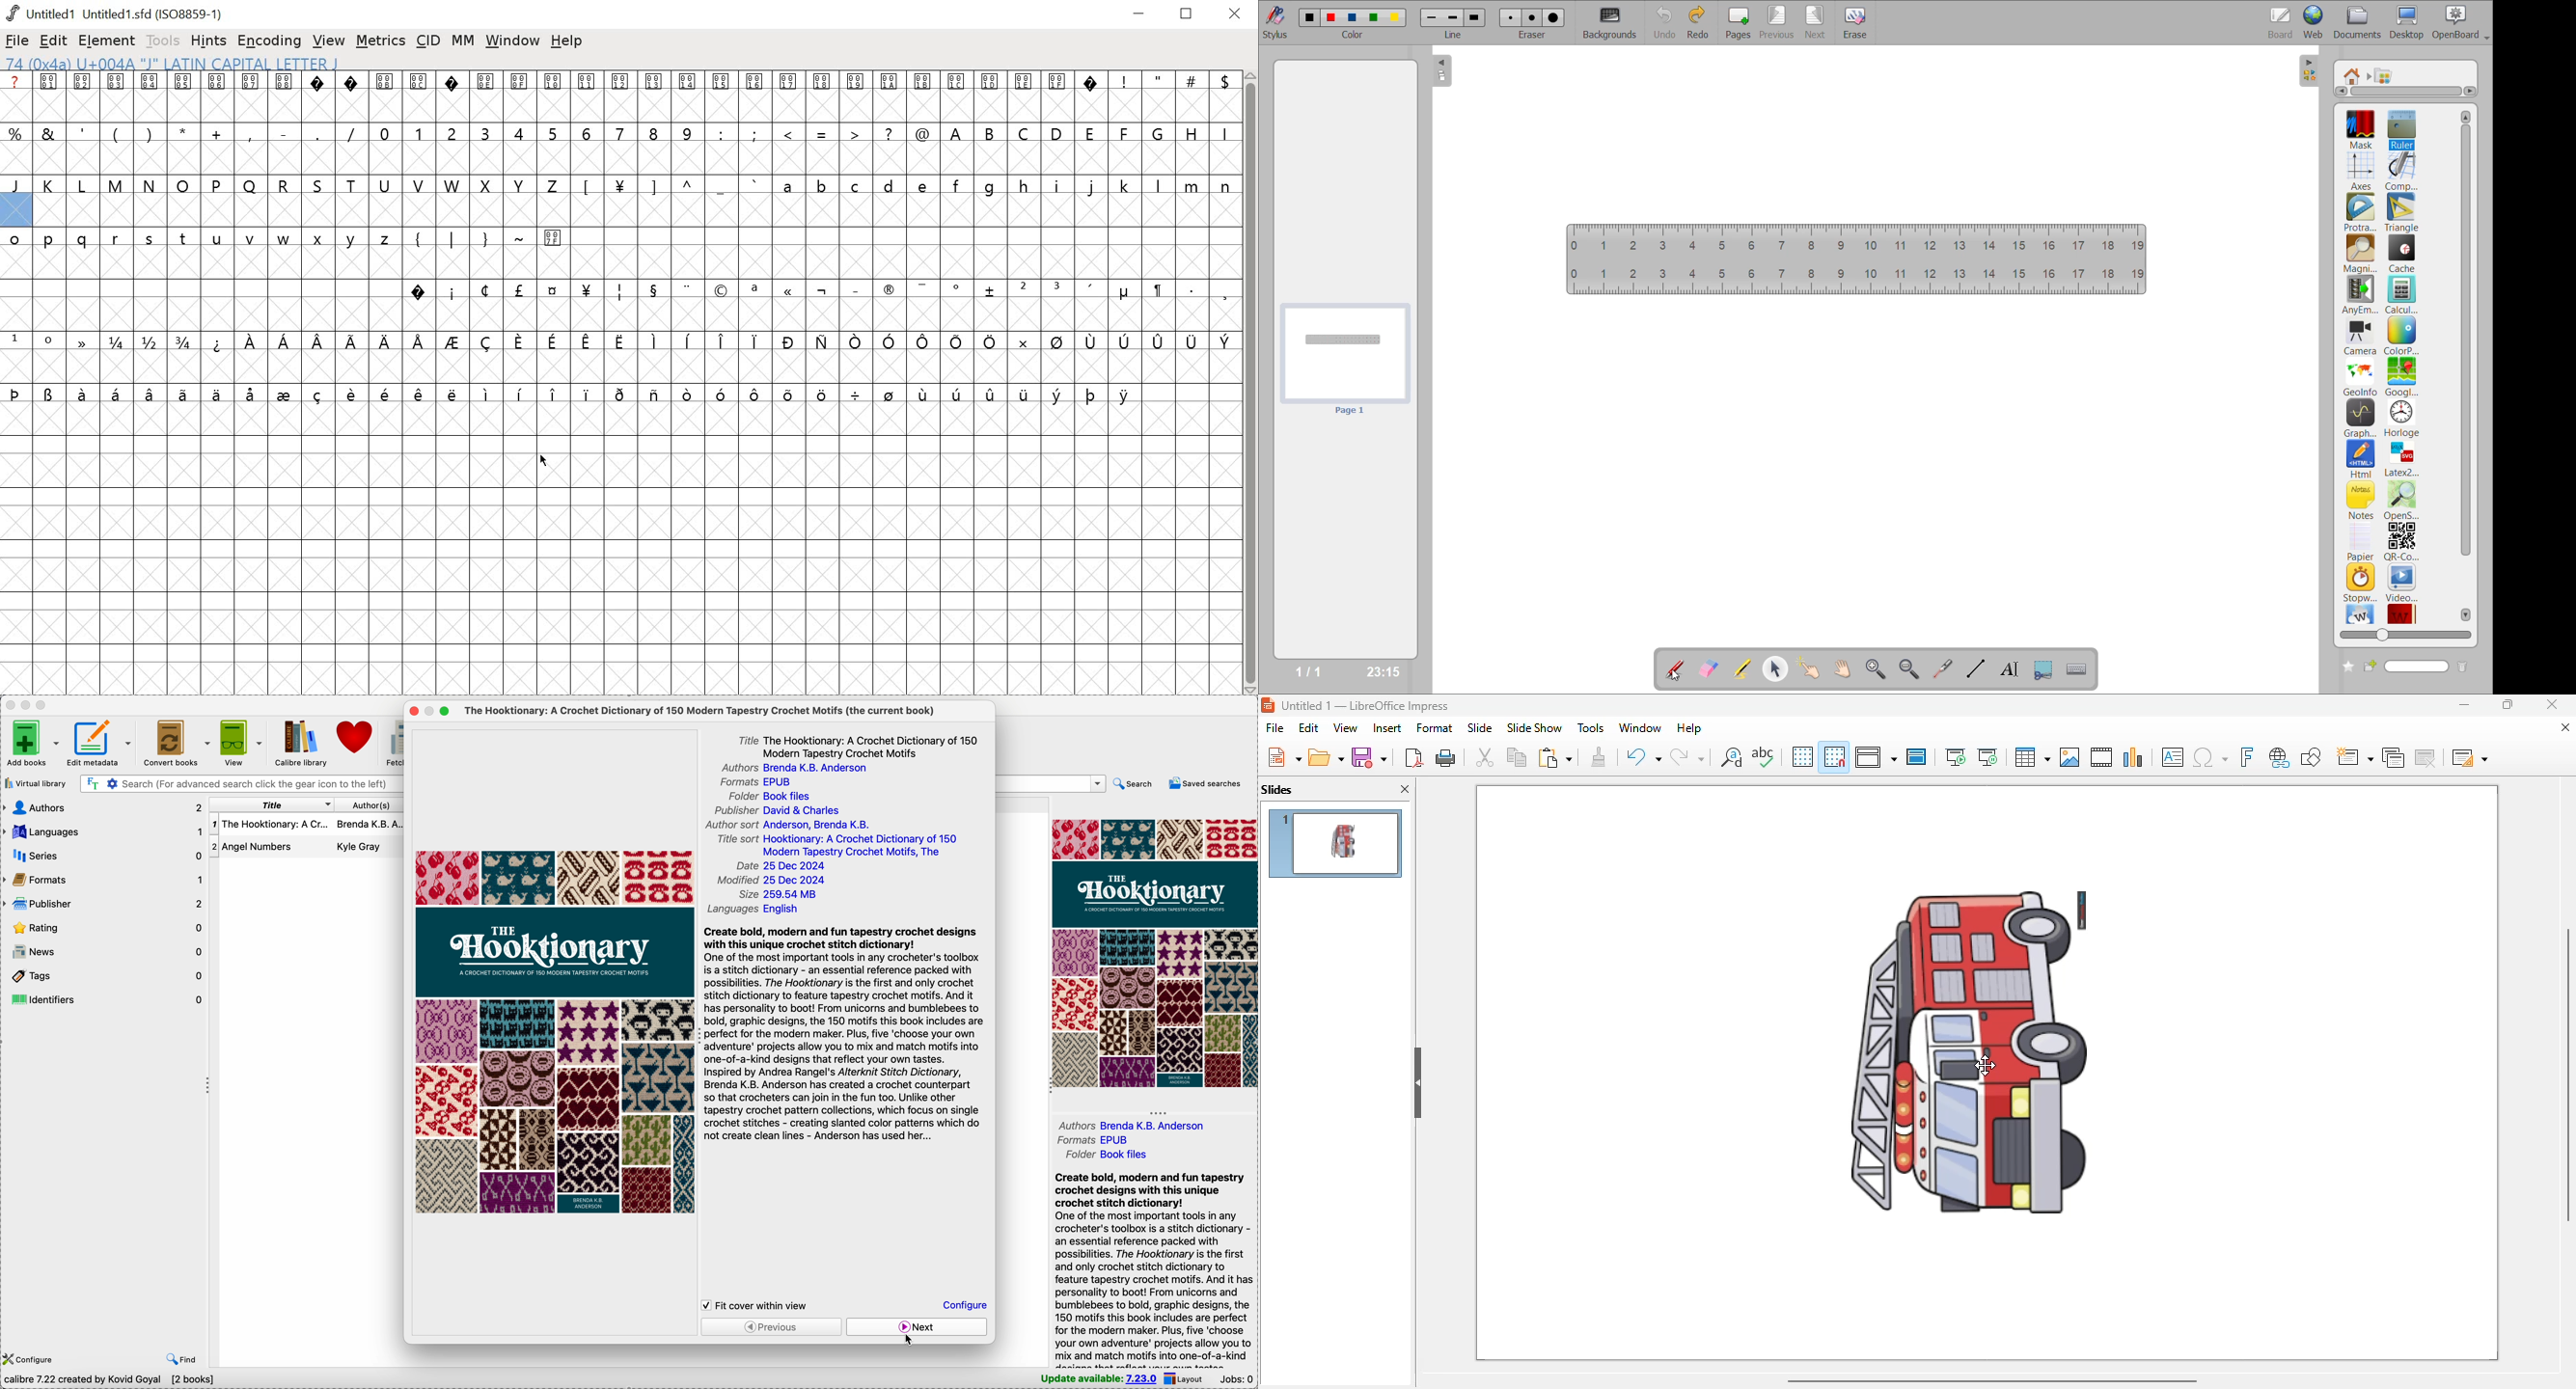 The height and width of the screenshot is (1400, 2576). What do you see at coordinates (1764, 757) in the screenshot?
I see `spelling` at bounding box center [1764, 757].